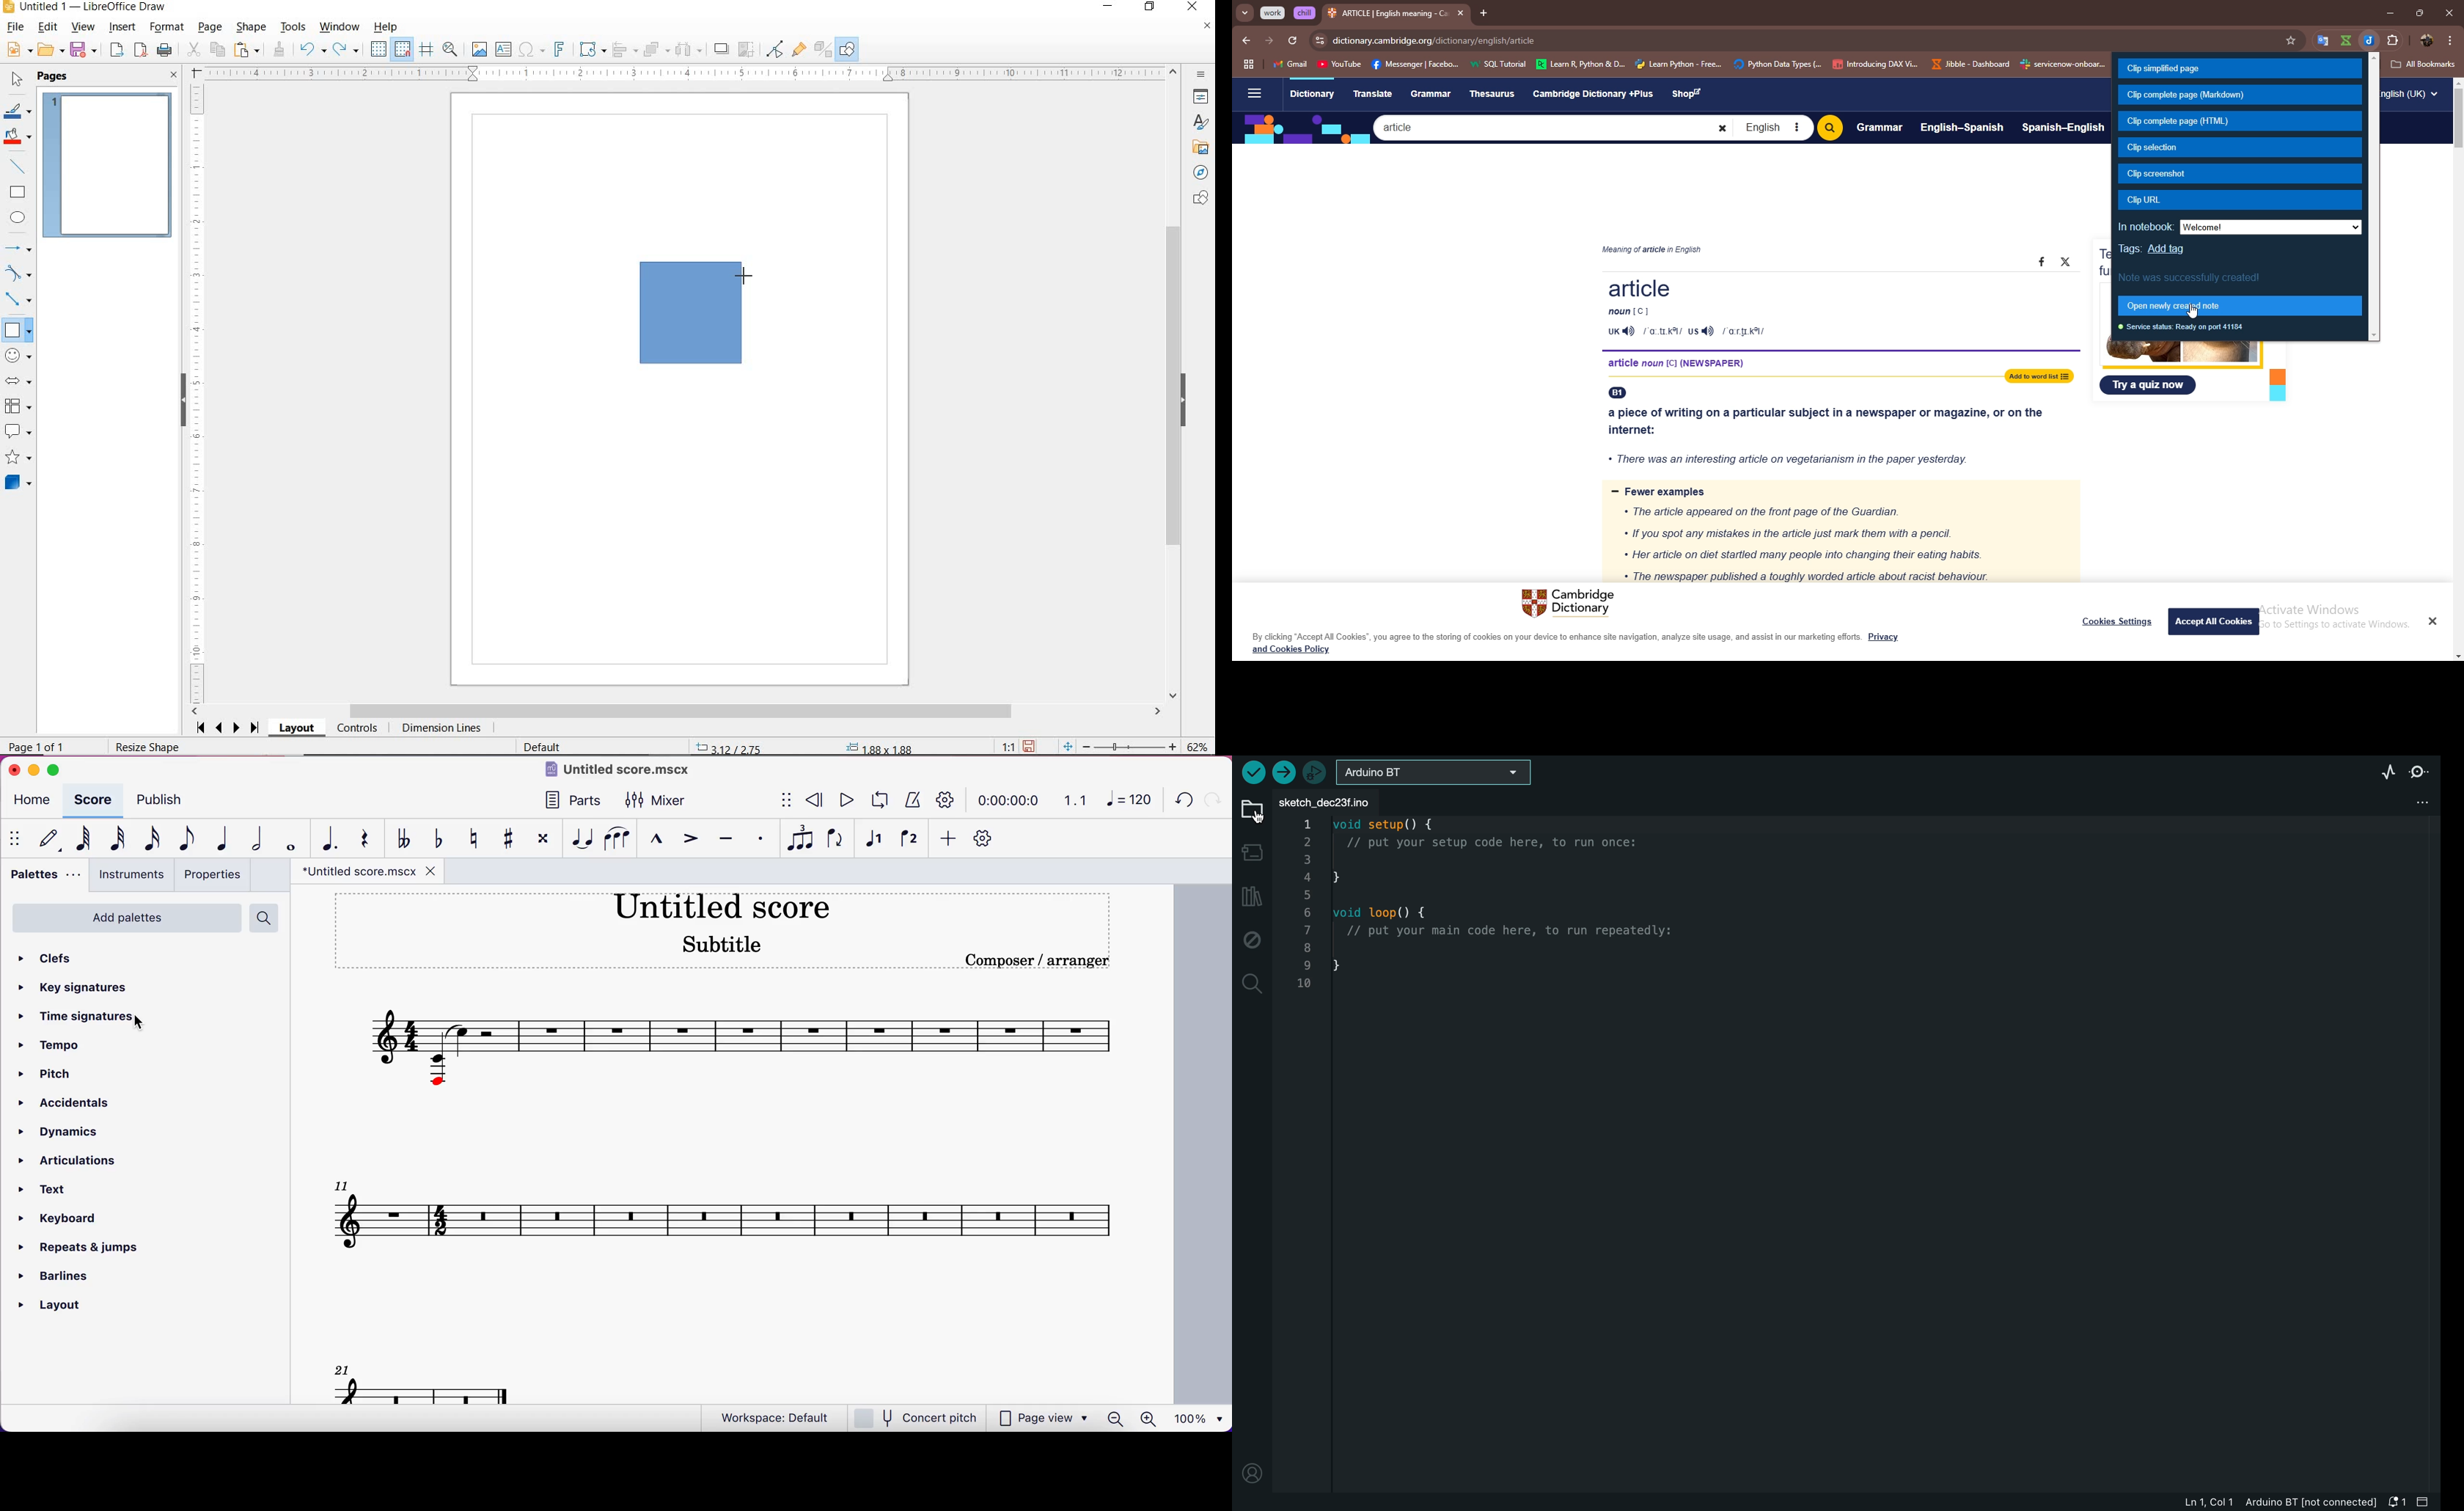 This screenshot has width=2464, height=1512. Describe the element at coordinates (126, 919) in the screenshot. I see `add palettes` at that location.